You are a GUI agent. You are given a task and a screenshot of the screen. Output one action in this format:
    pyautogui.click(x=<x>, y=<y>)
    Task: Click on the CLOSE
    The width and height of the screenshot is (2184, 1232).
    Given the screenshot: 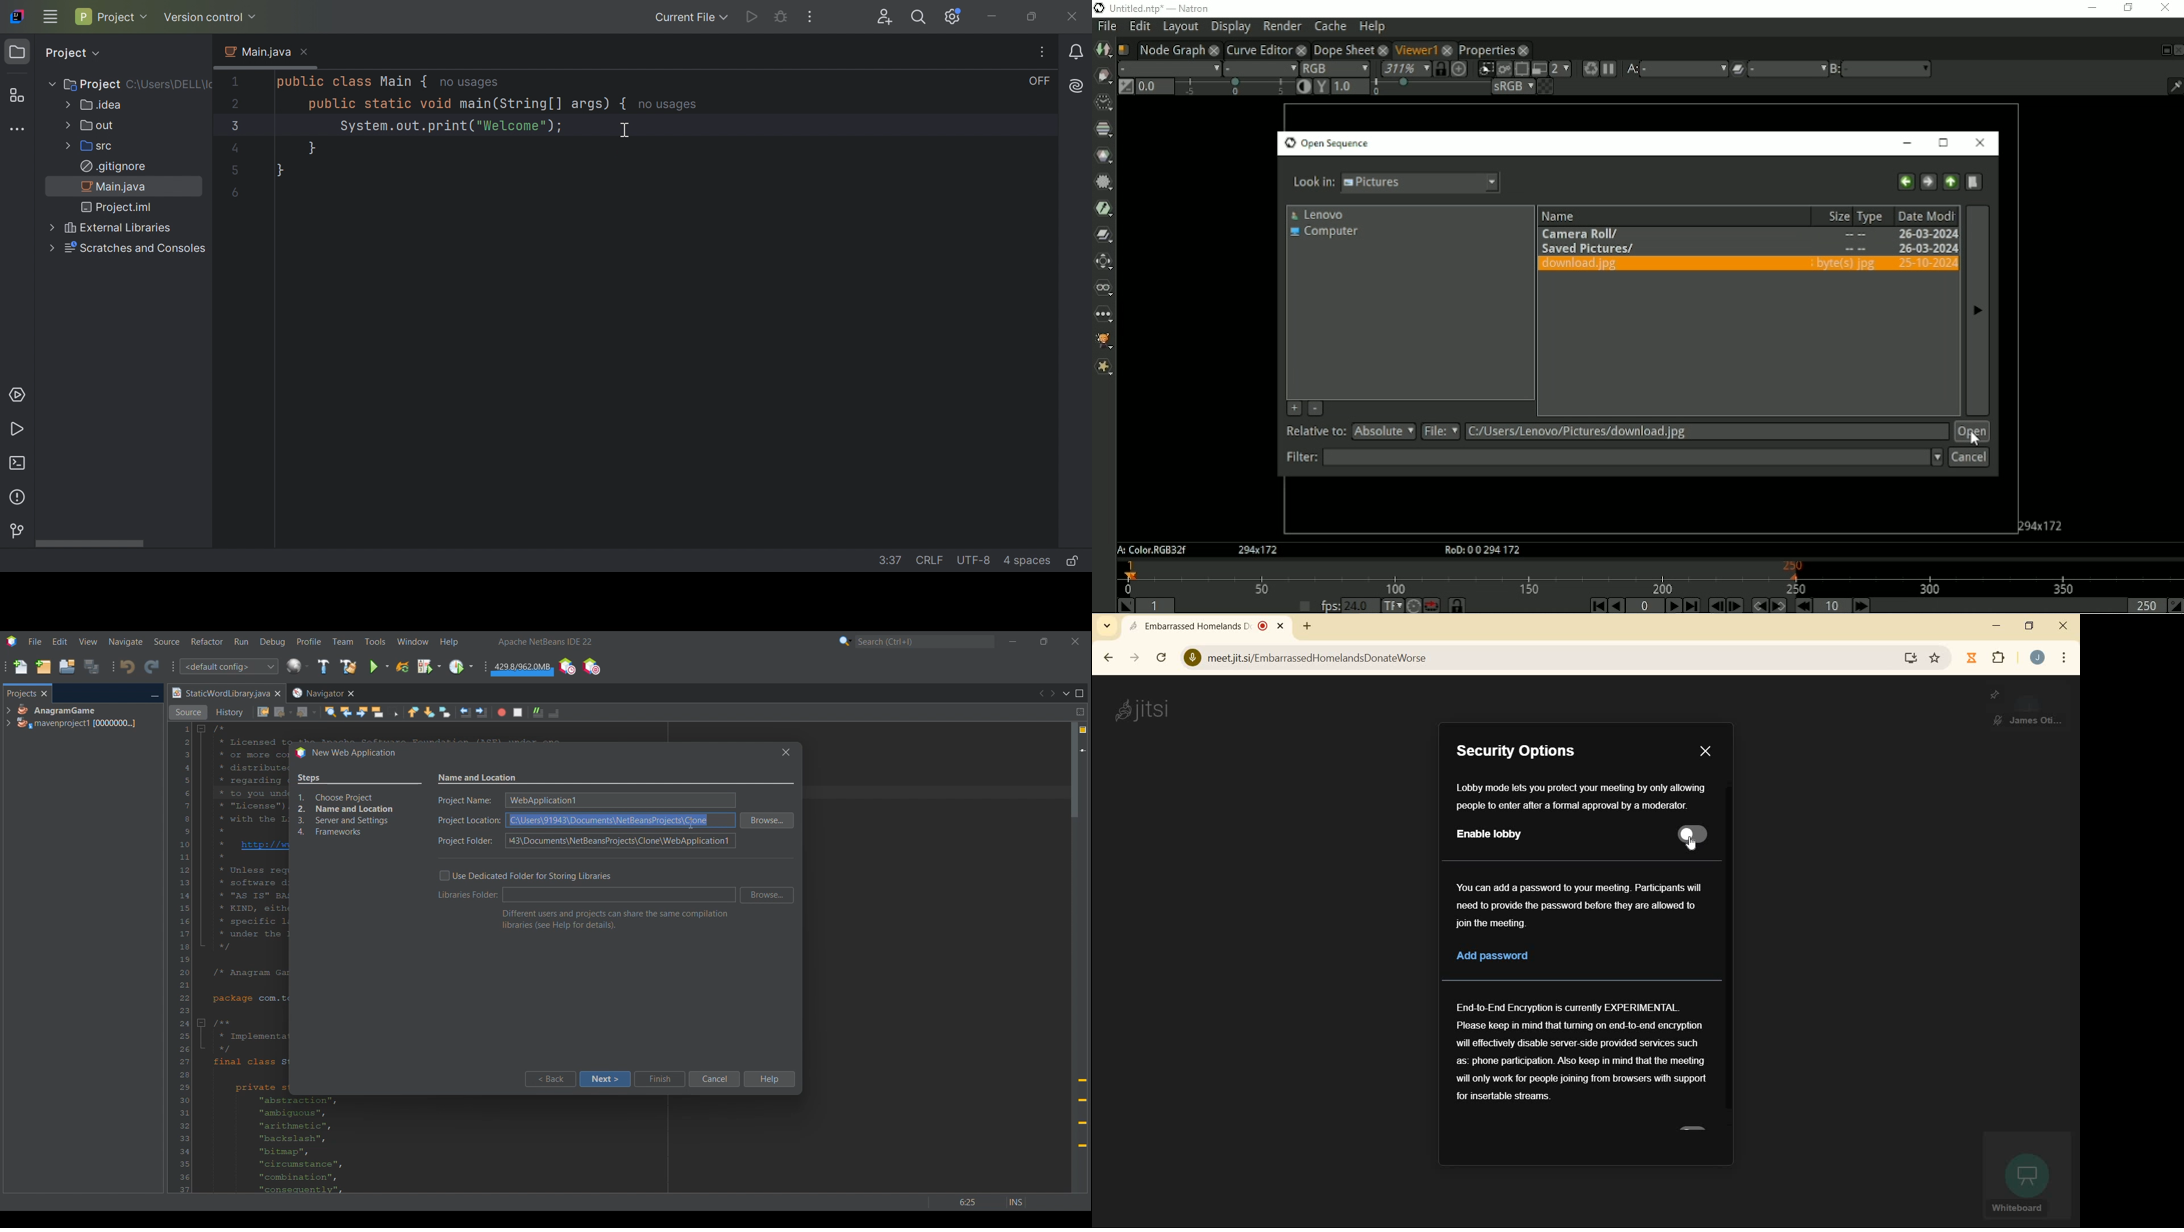 What is the action you would take?
    pyautogui.click(x=1705, y=753)
    